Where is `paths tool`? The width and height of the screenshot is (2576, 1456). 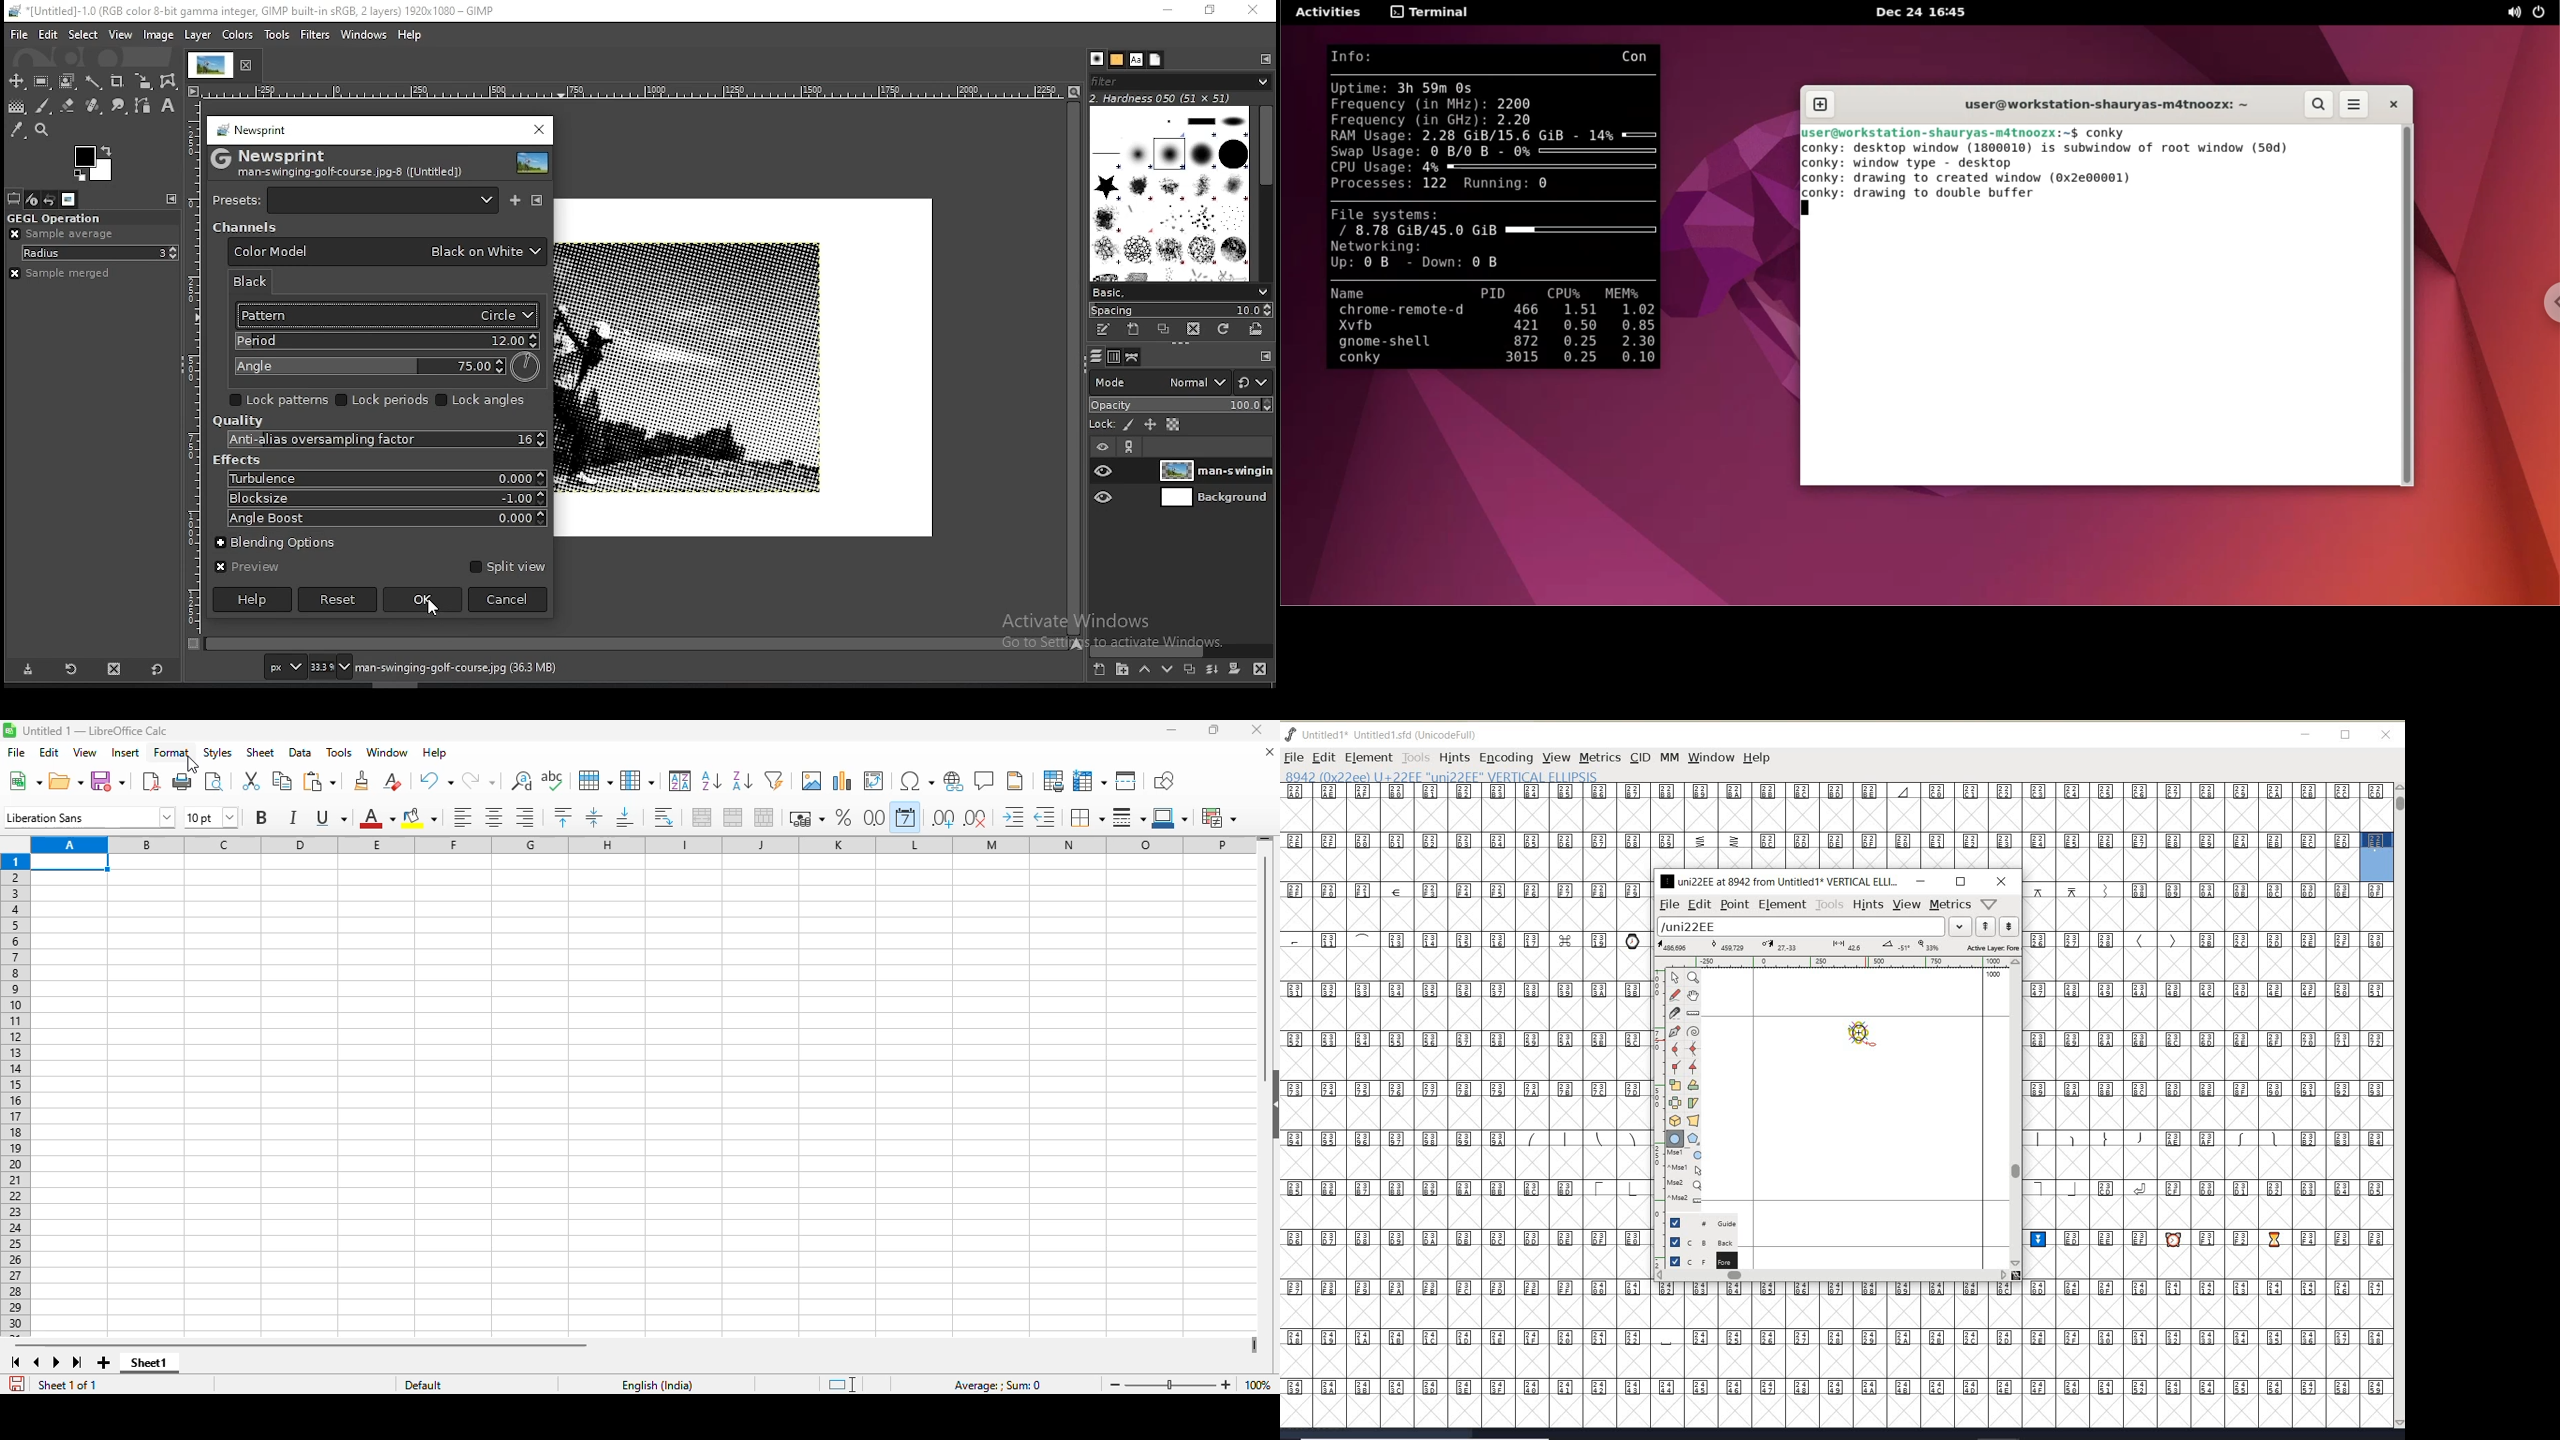
paths tool is located at coordinates (141, 105).